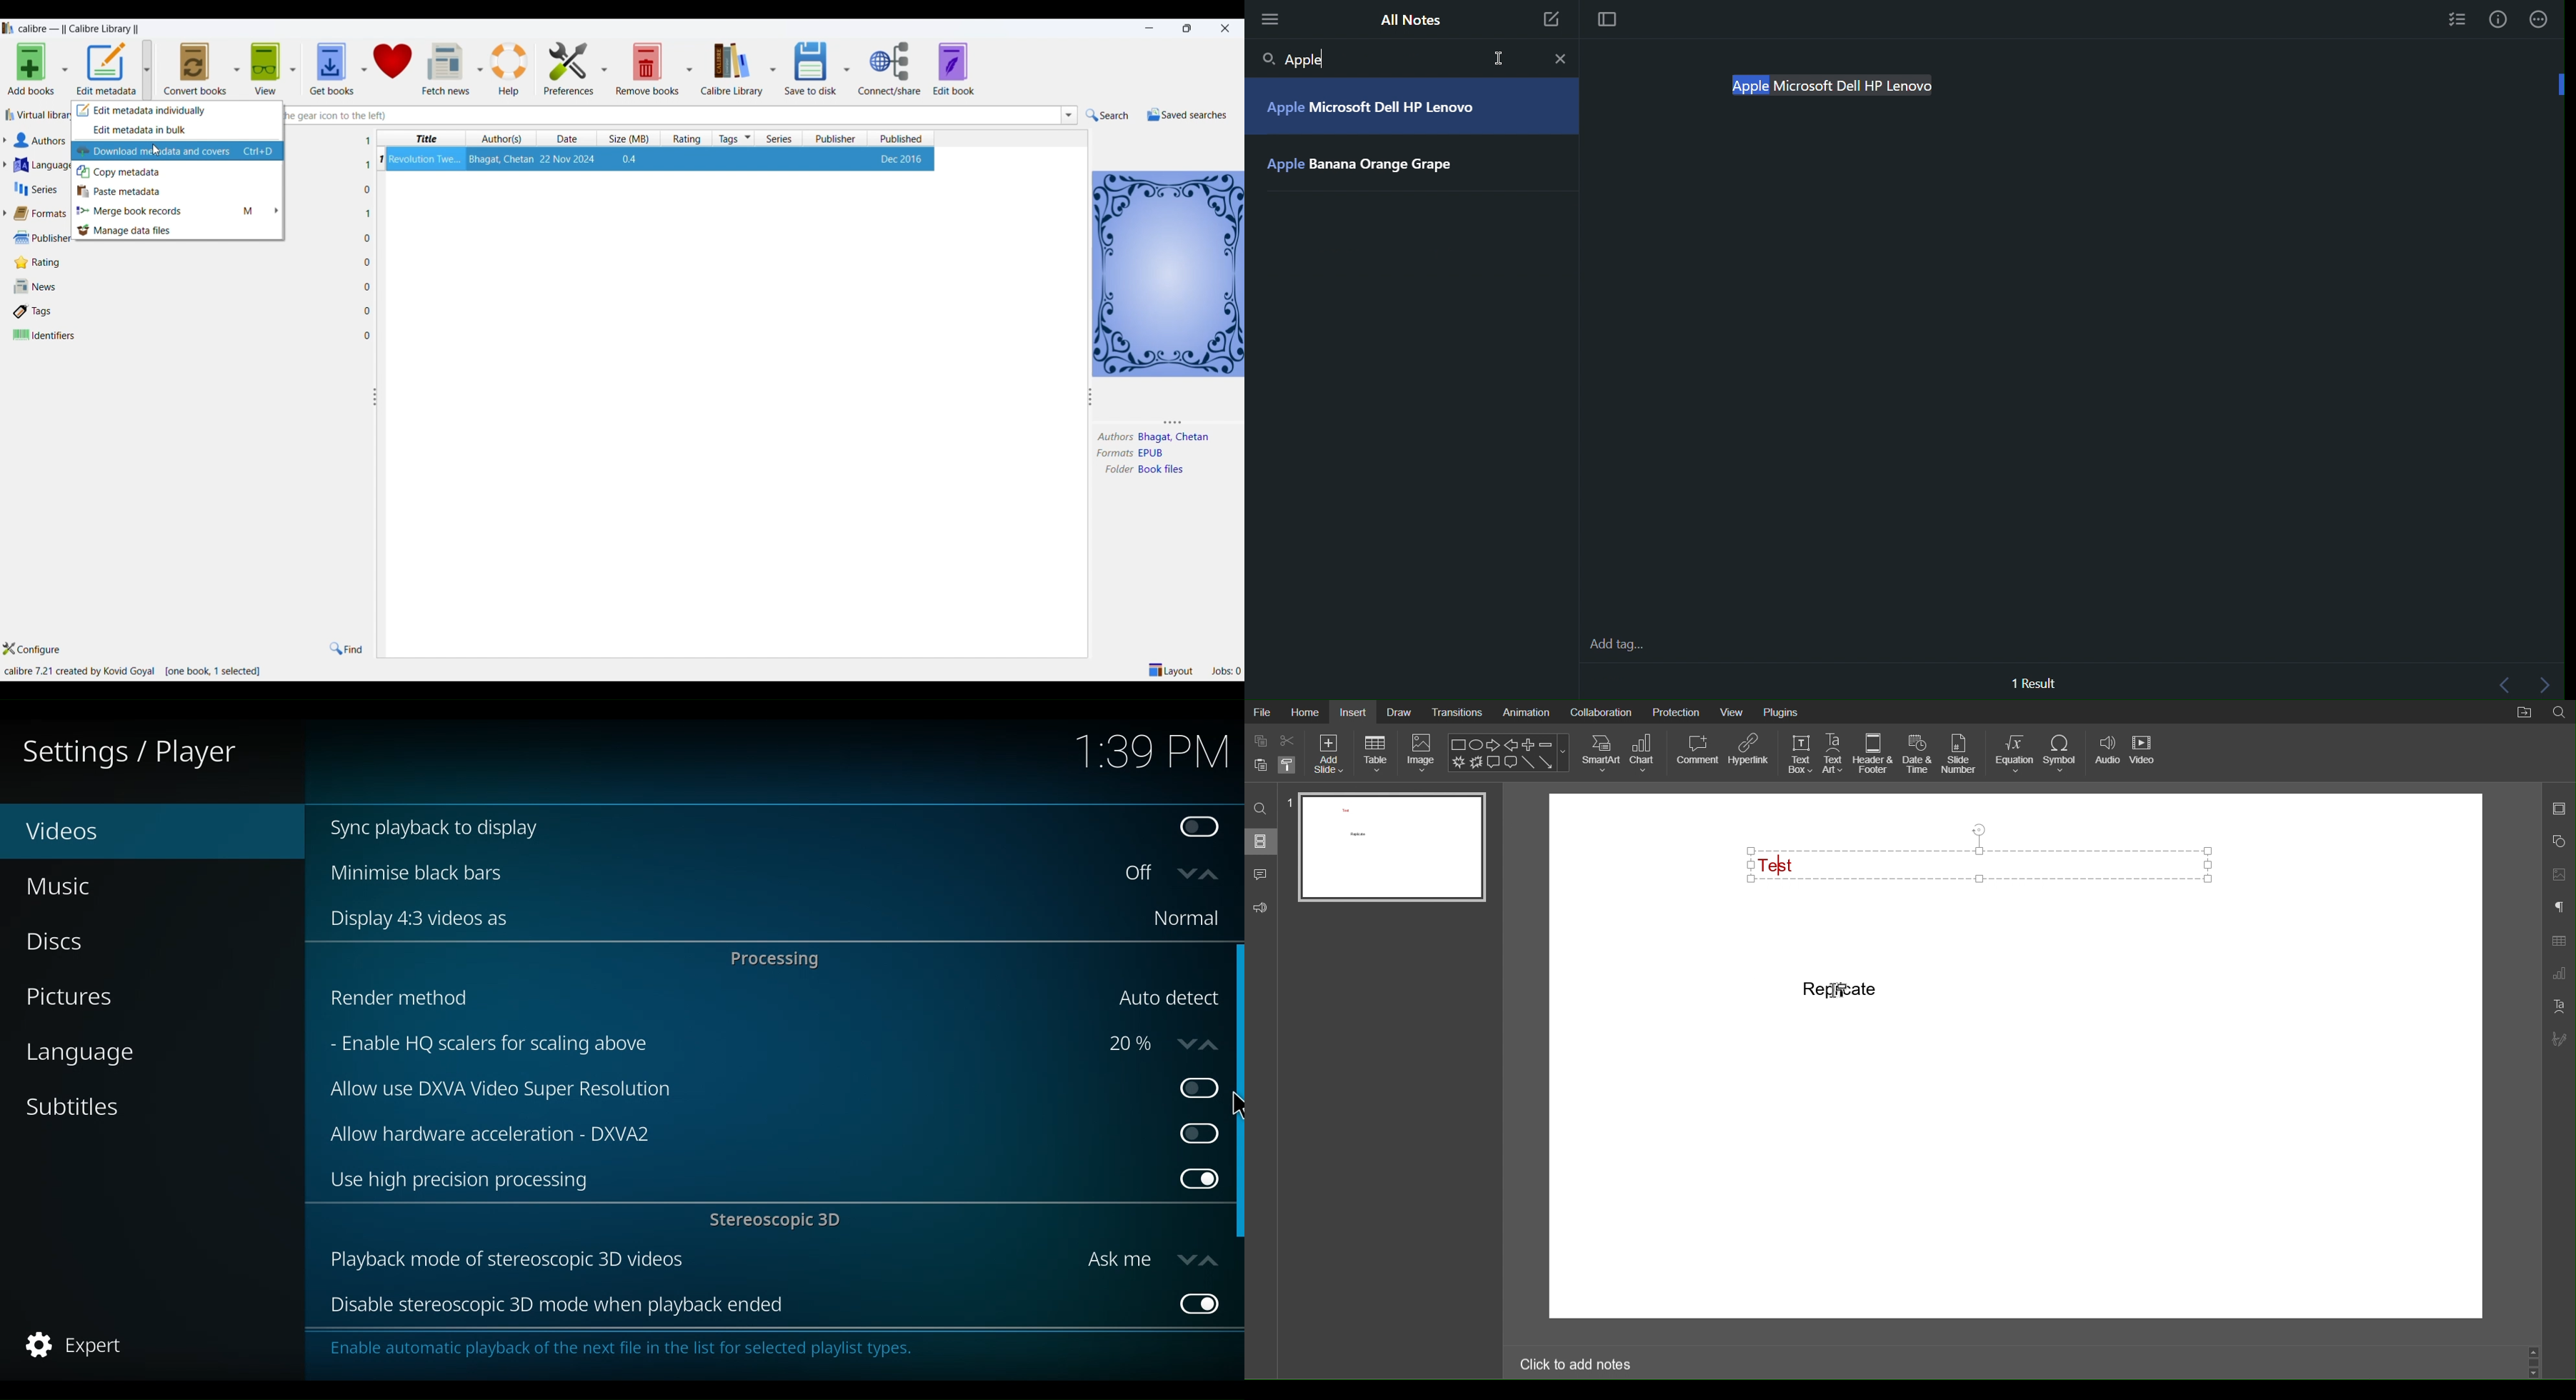  I want to click on title, so click(423, 139).